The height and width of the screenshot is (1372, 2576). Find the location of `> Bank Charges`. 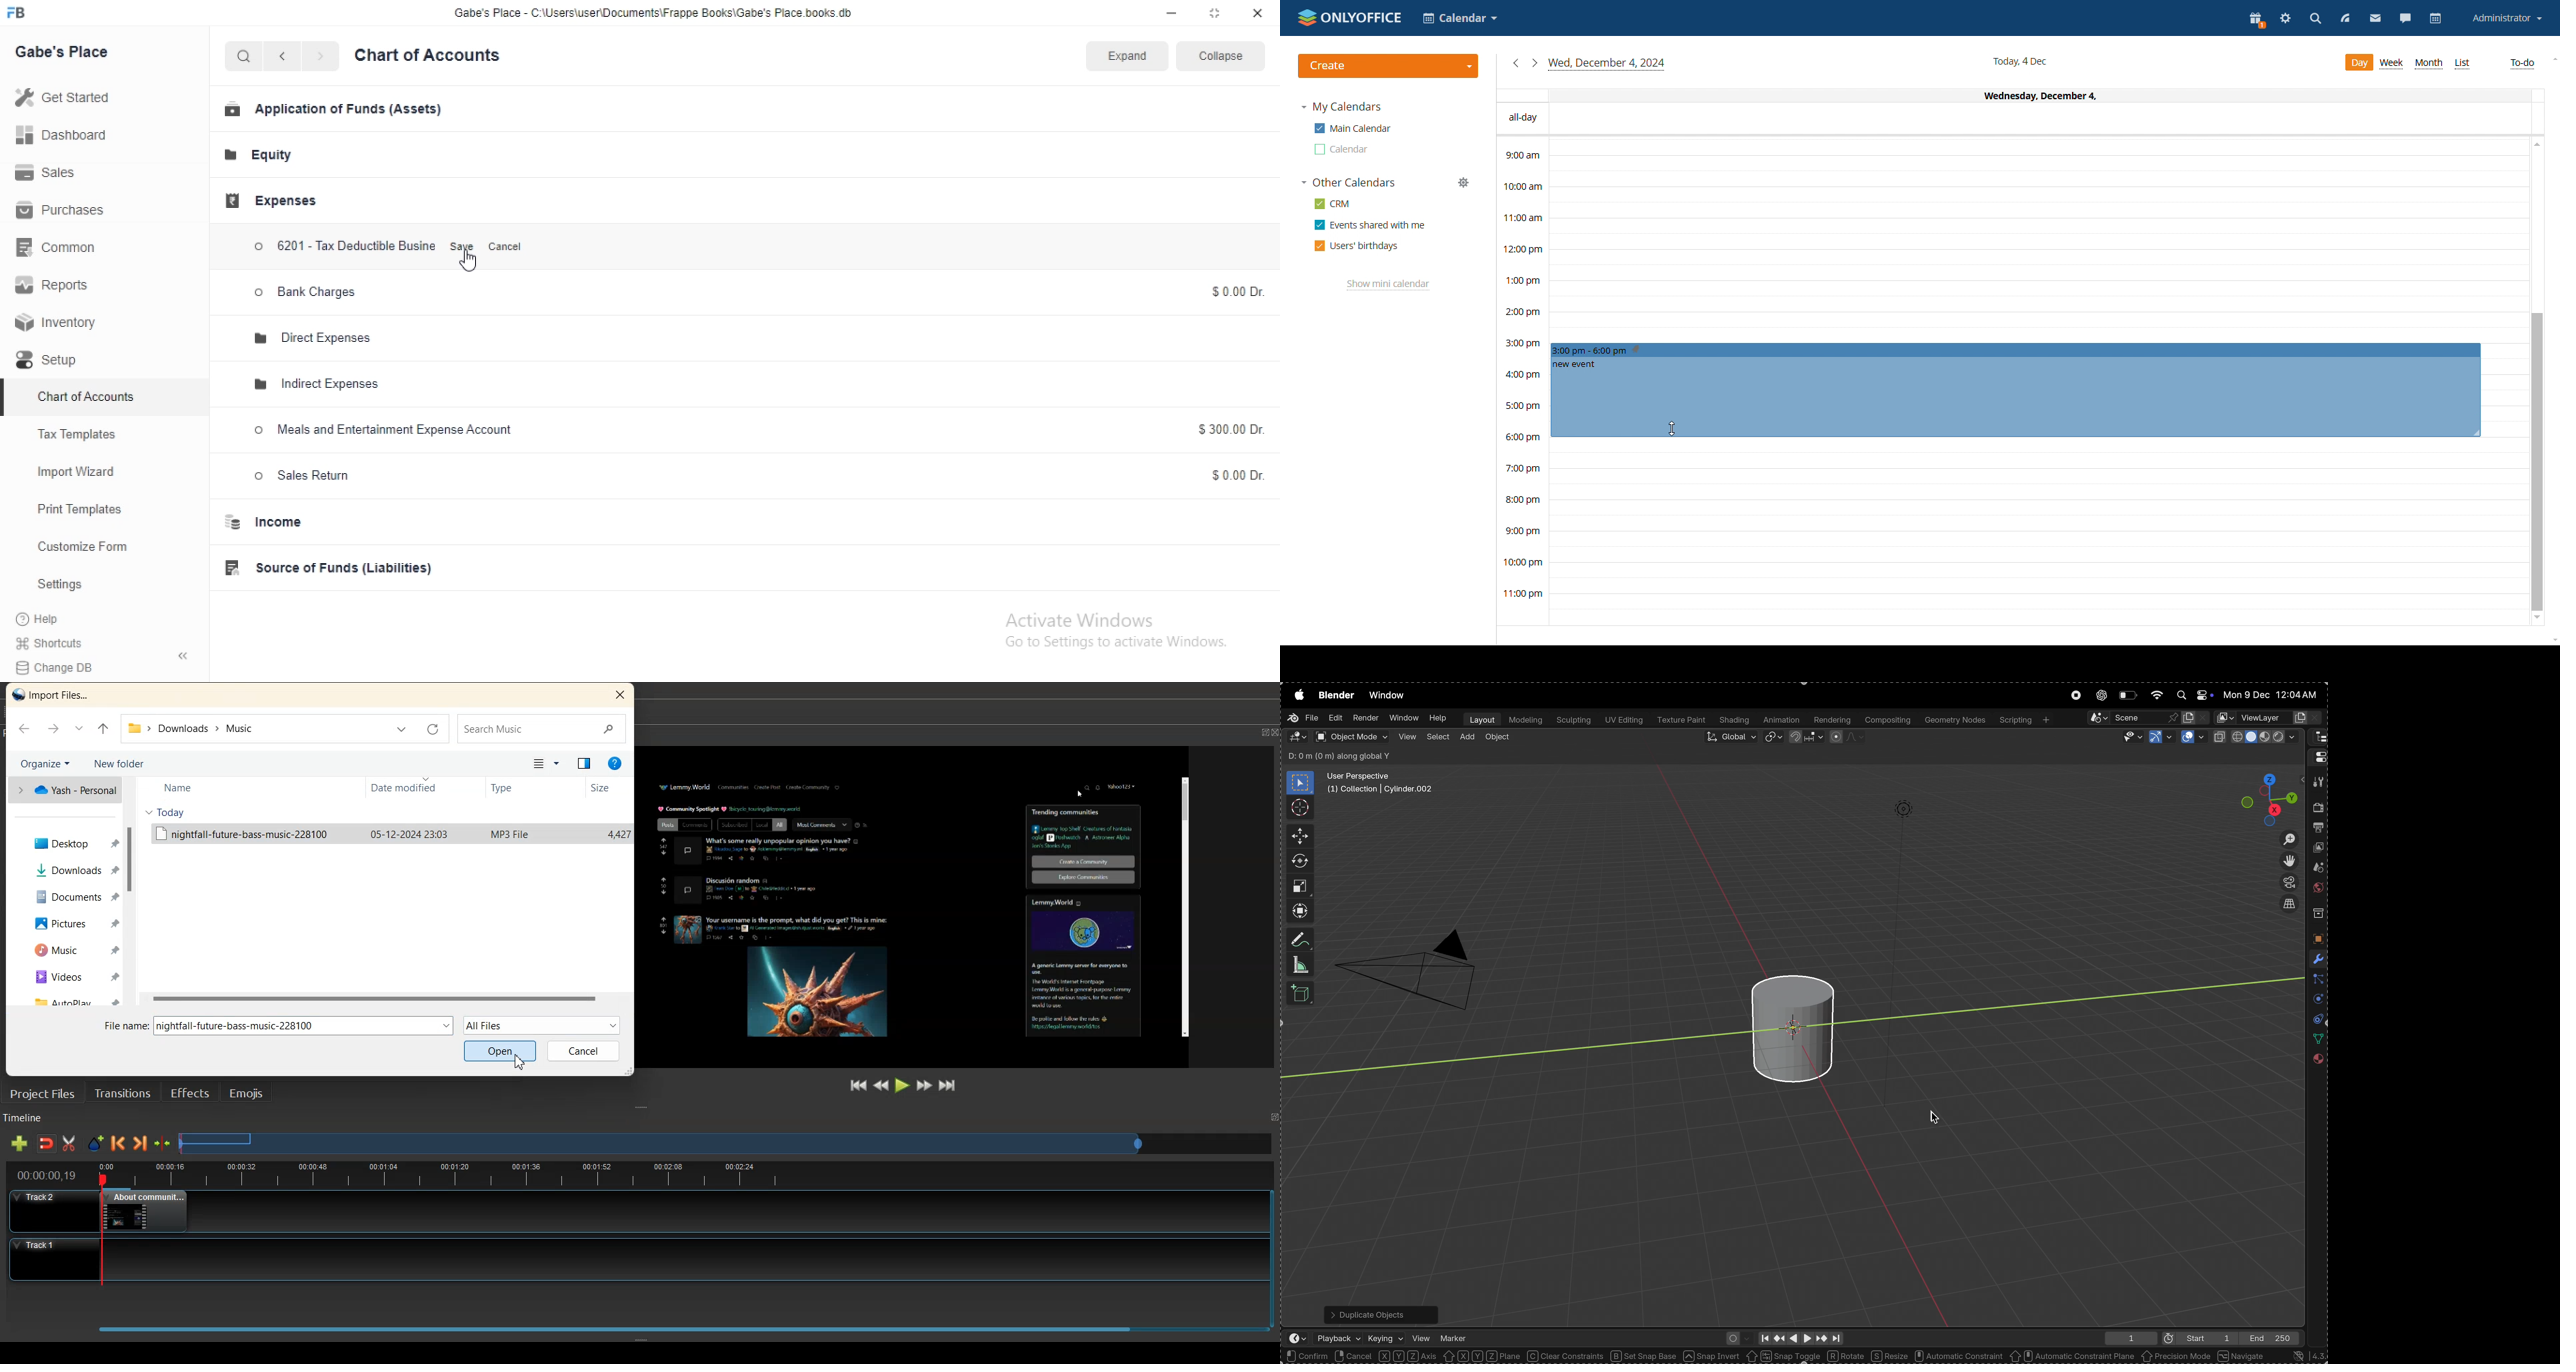

> Bank Charges is located at coordinates (316, 296).